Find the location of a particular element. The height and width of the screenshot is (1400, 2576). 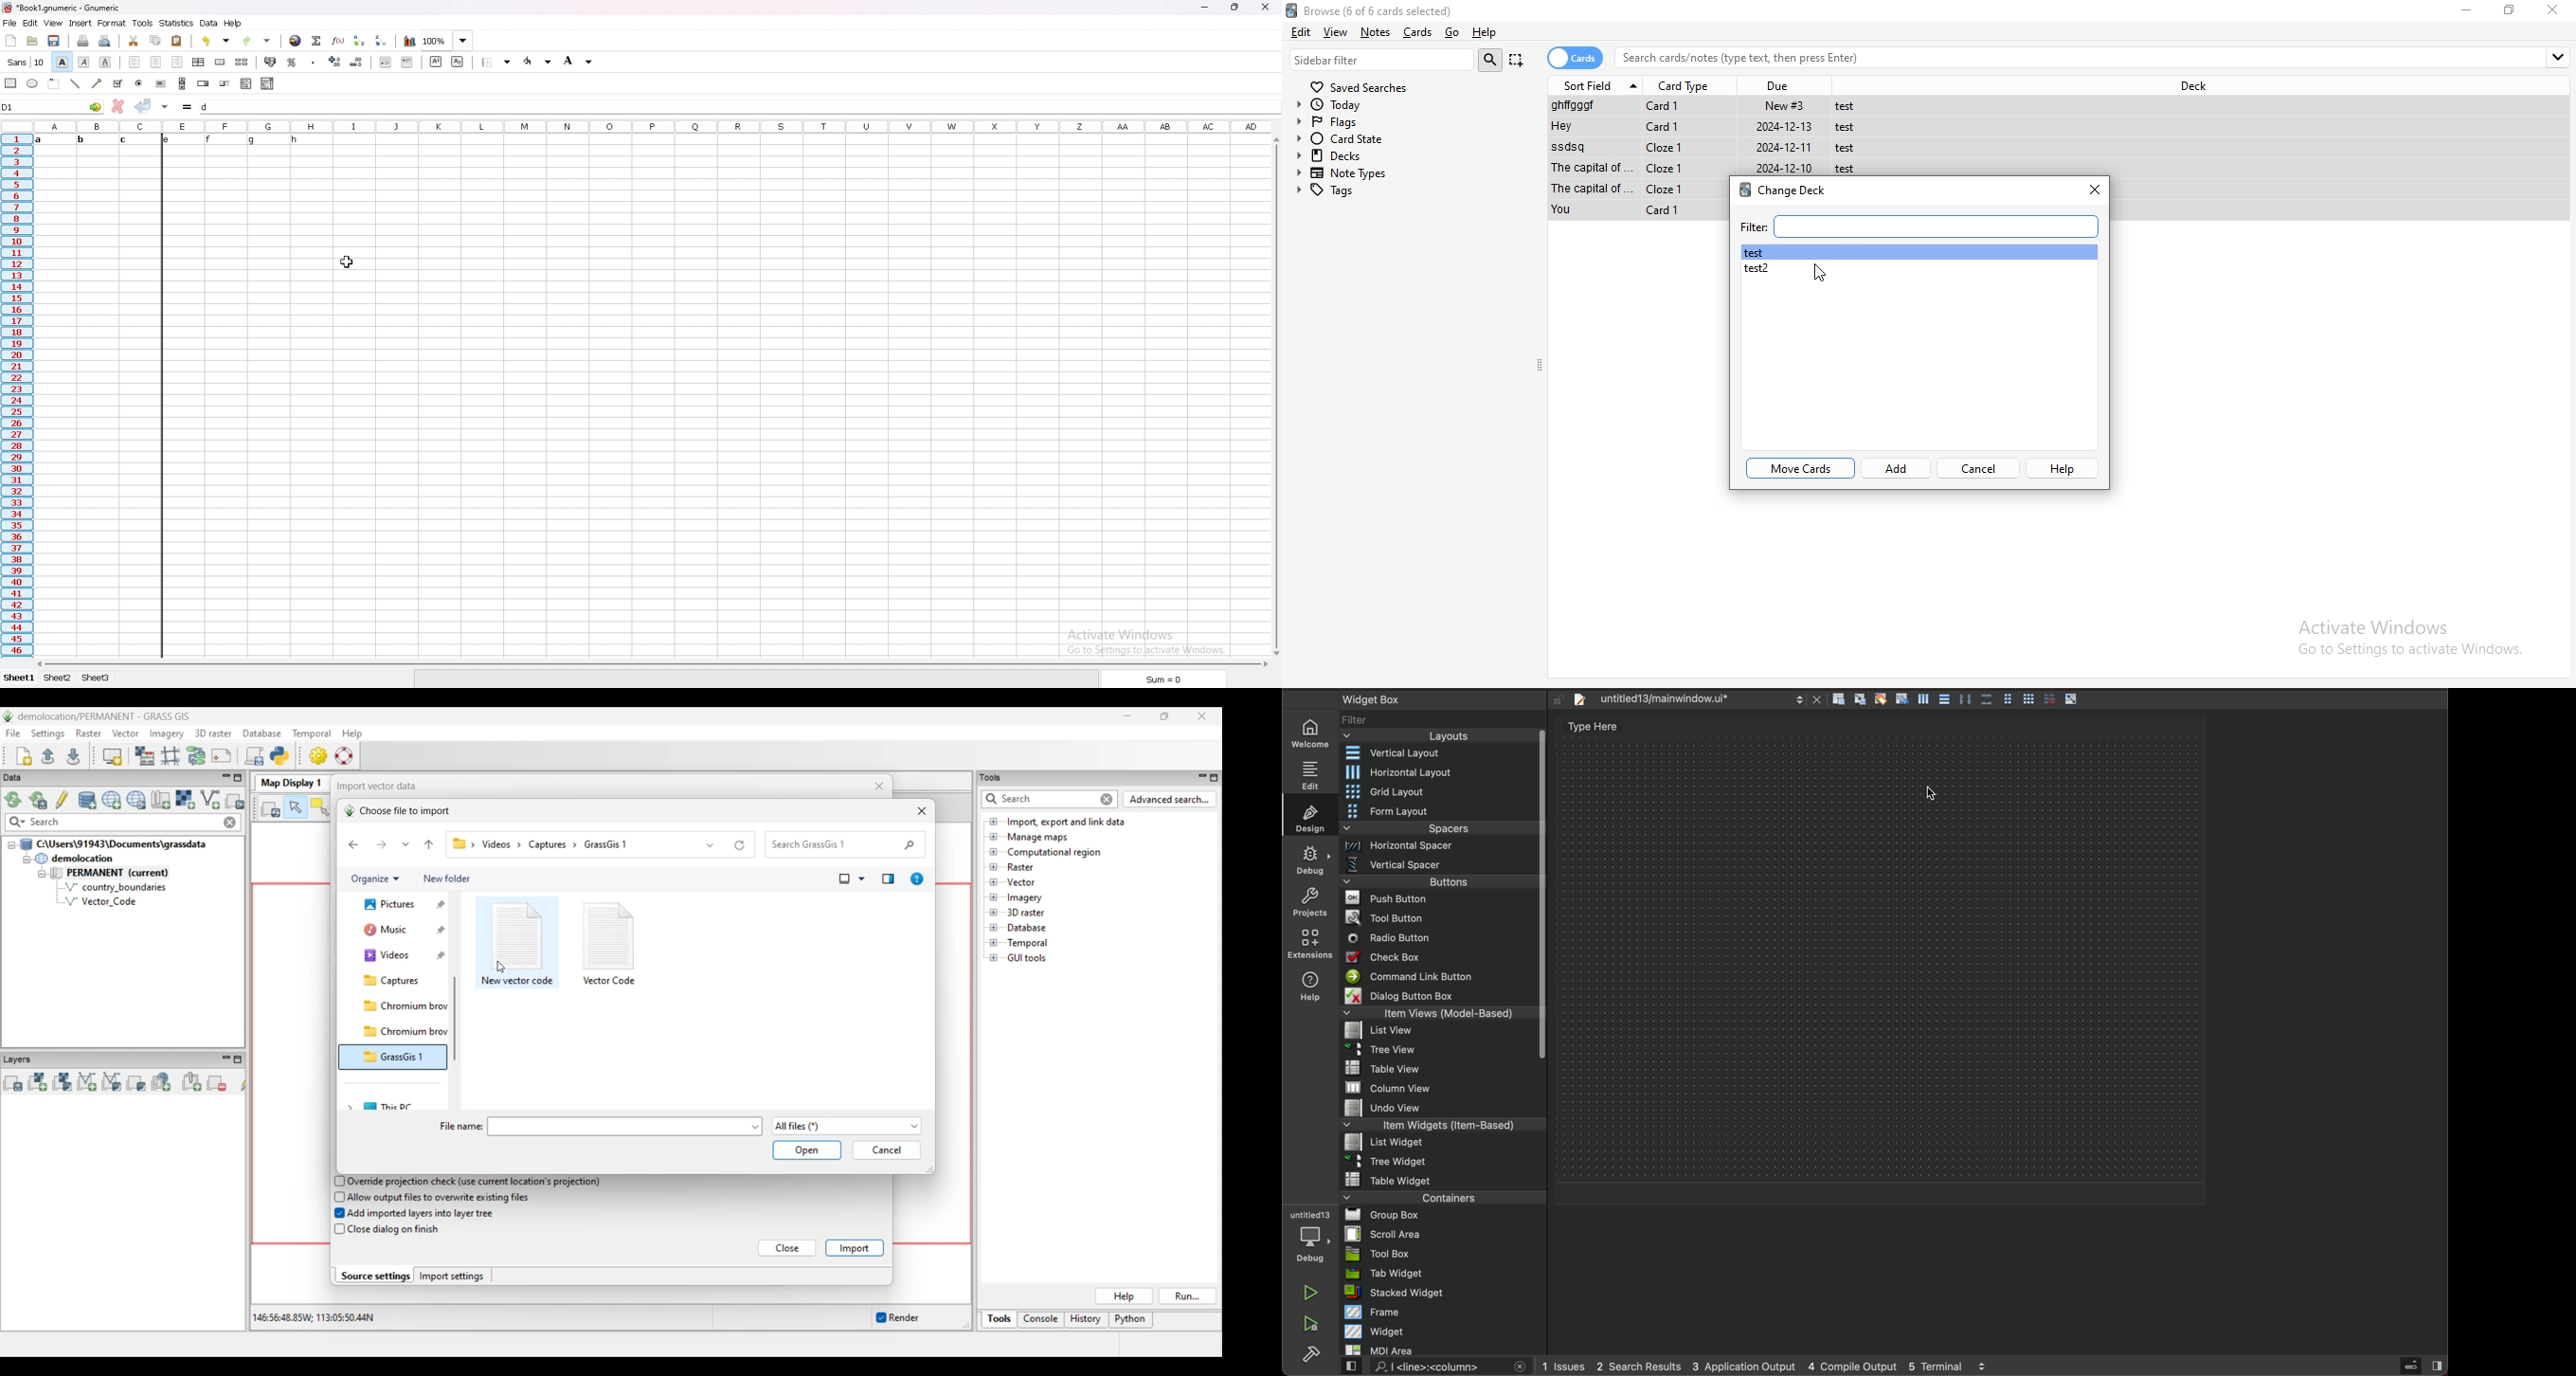

text is located at coordinates (168, 138).